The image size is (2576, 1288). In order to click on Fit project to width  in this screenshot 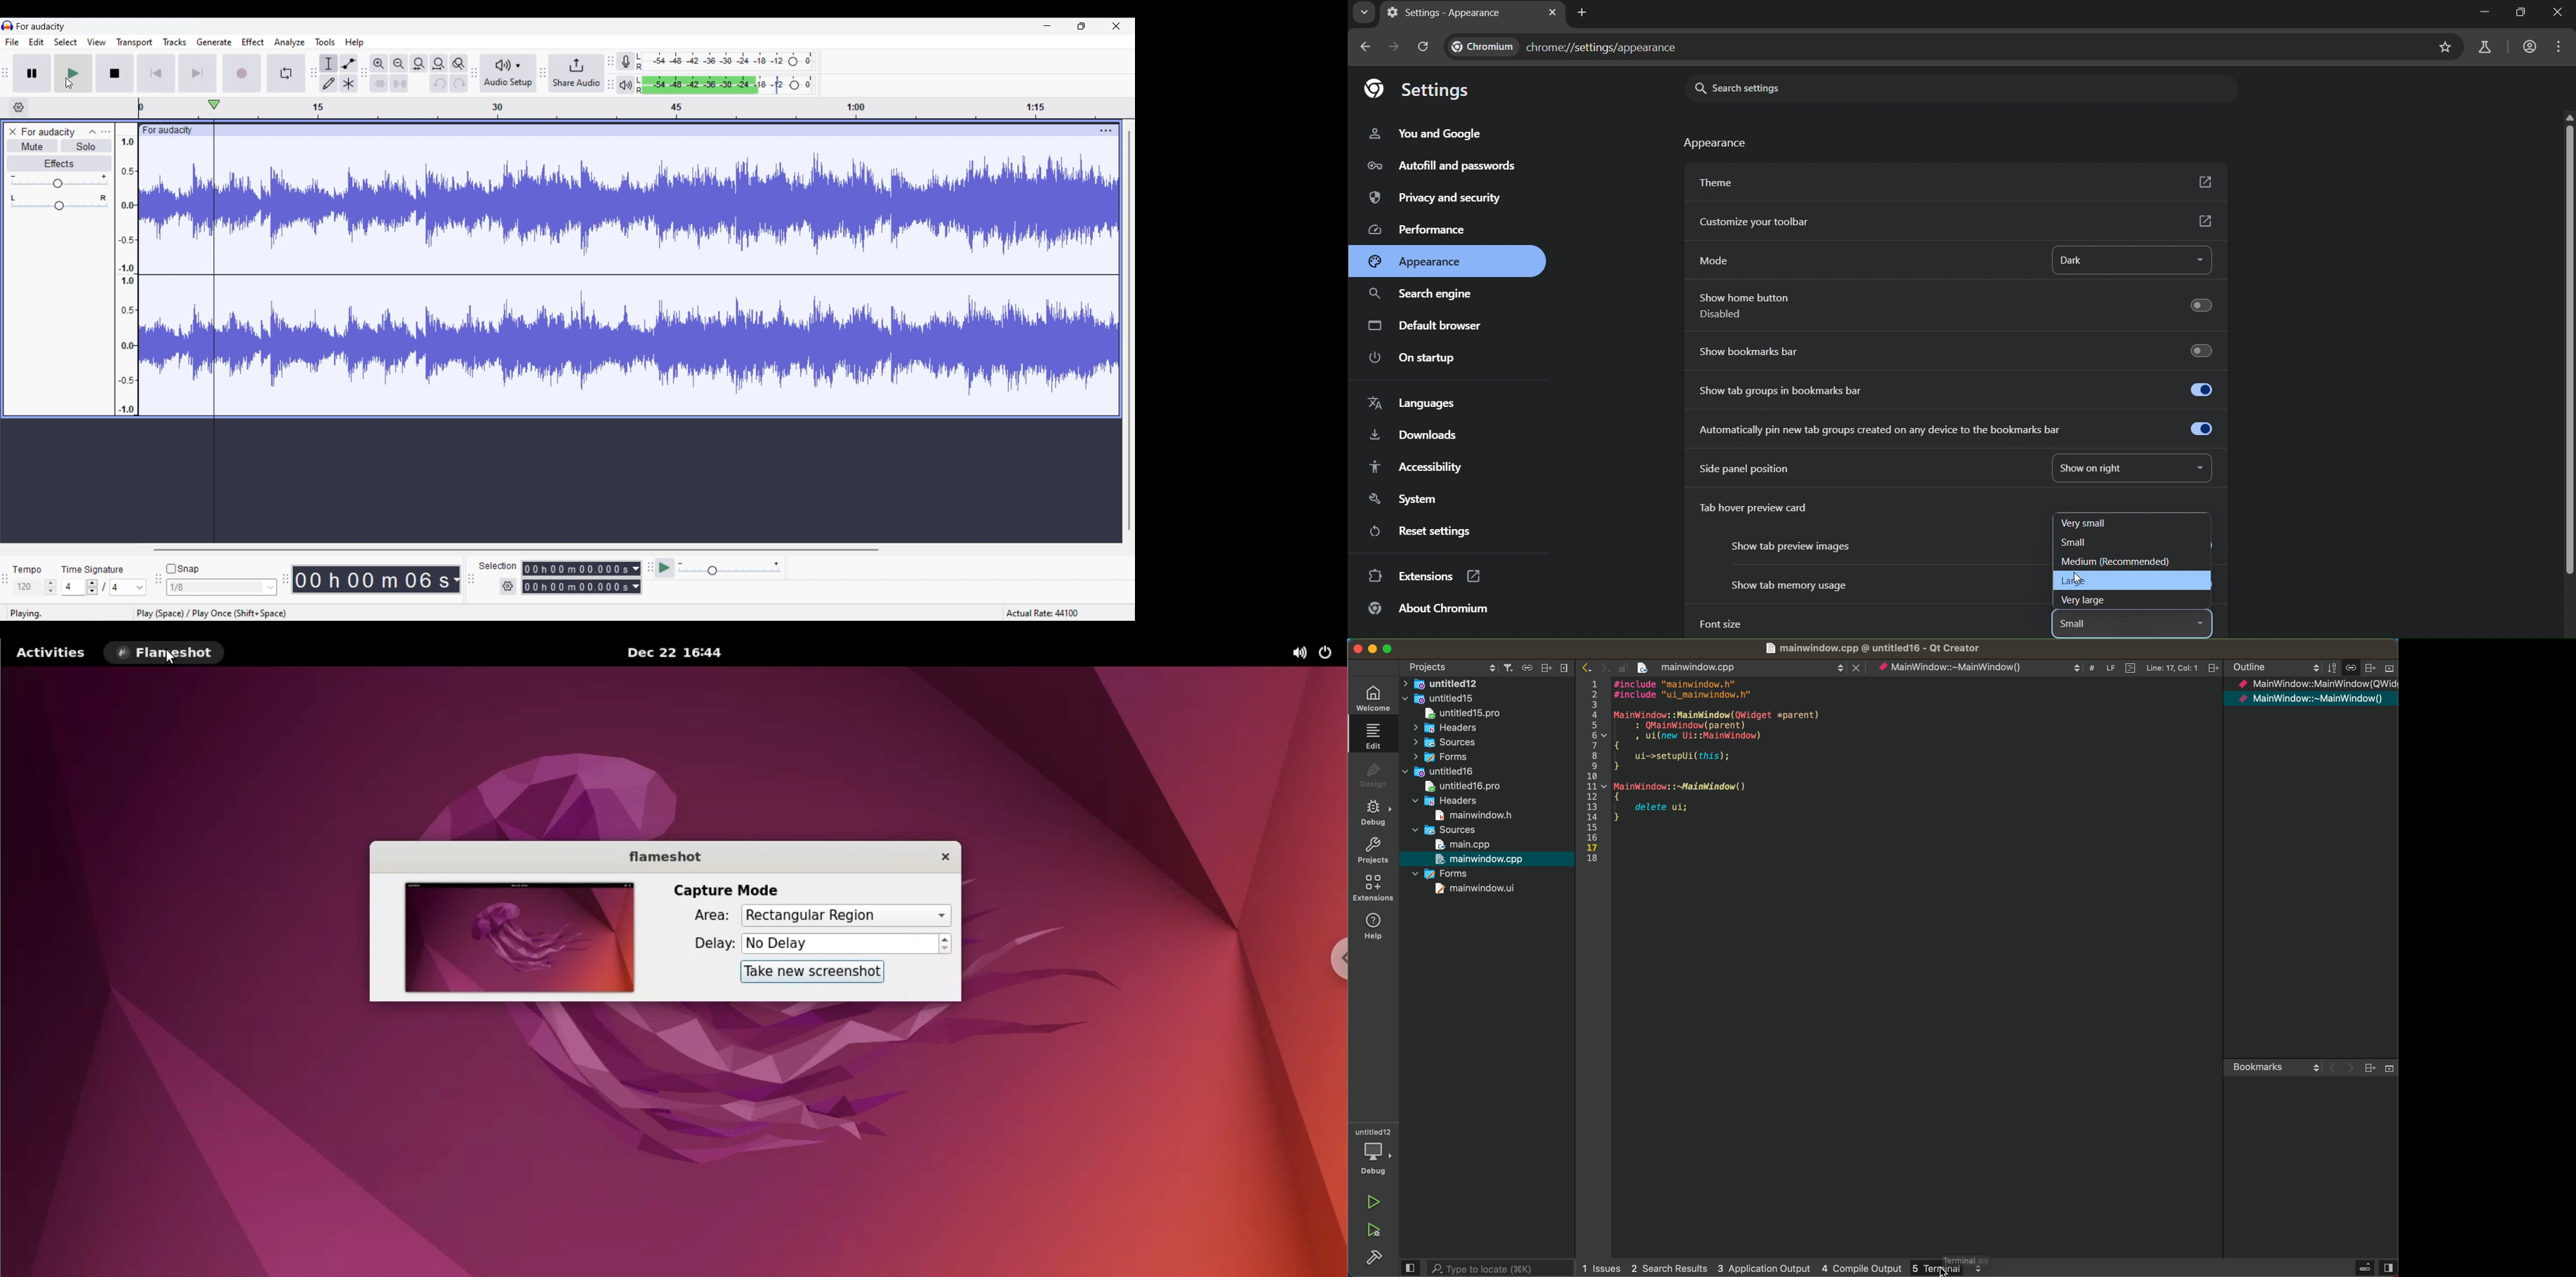, I will do `click(439, 64)`.